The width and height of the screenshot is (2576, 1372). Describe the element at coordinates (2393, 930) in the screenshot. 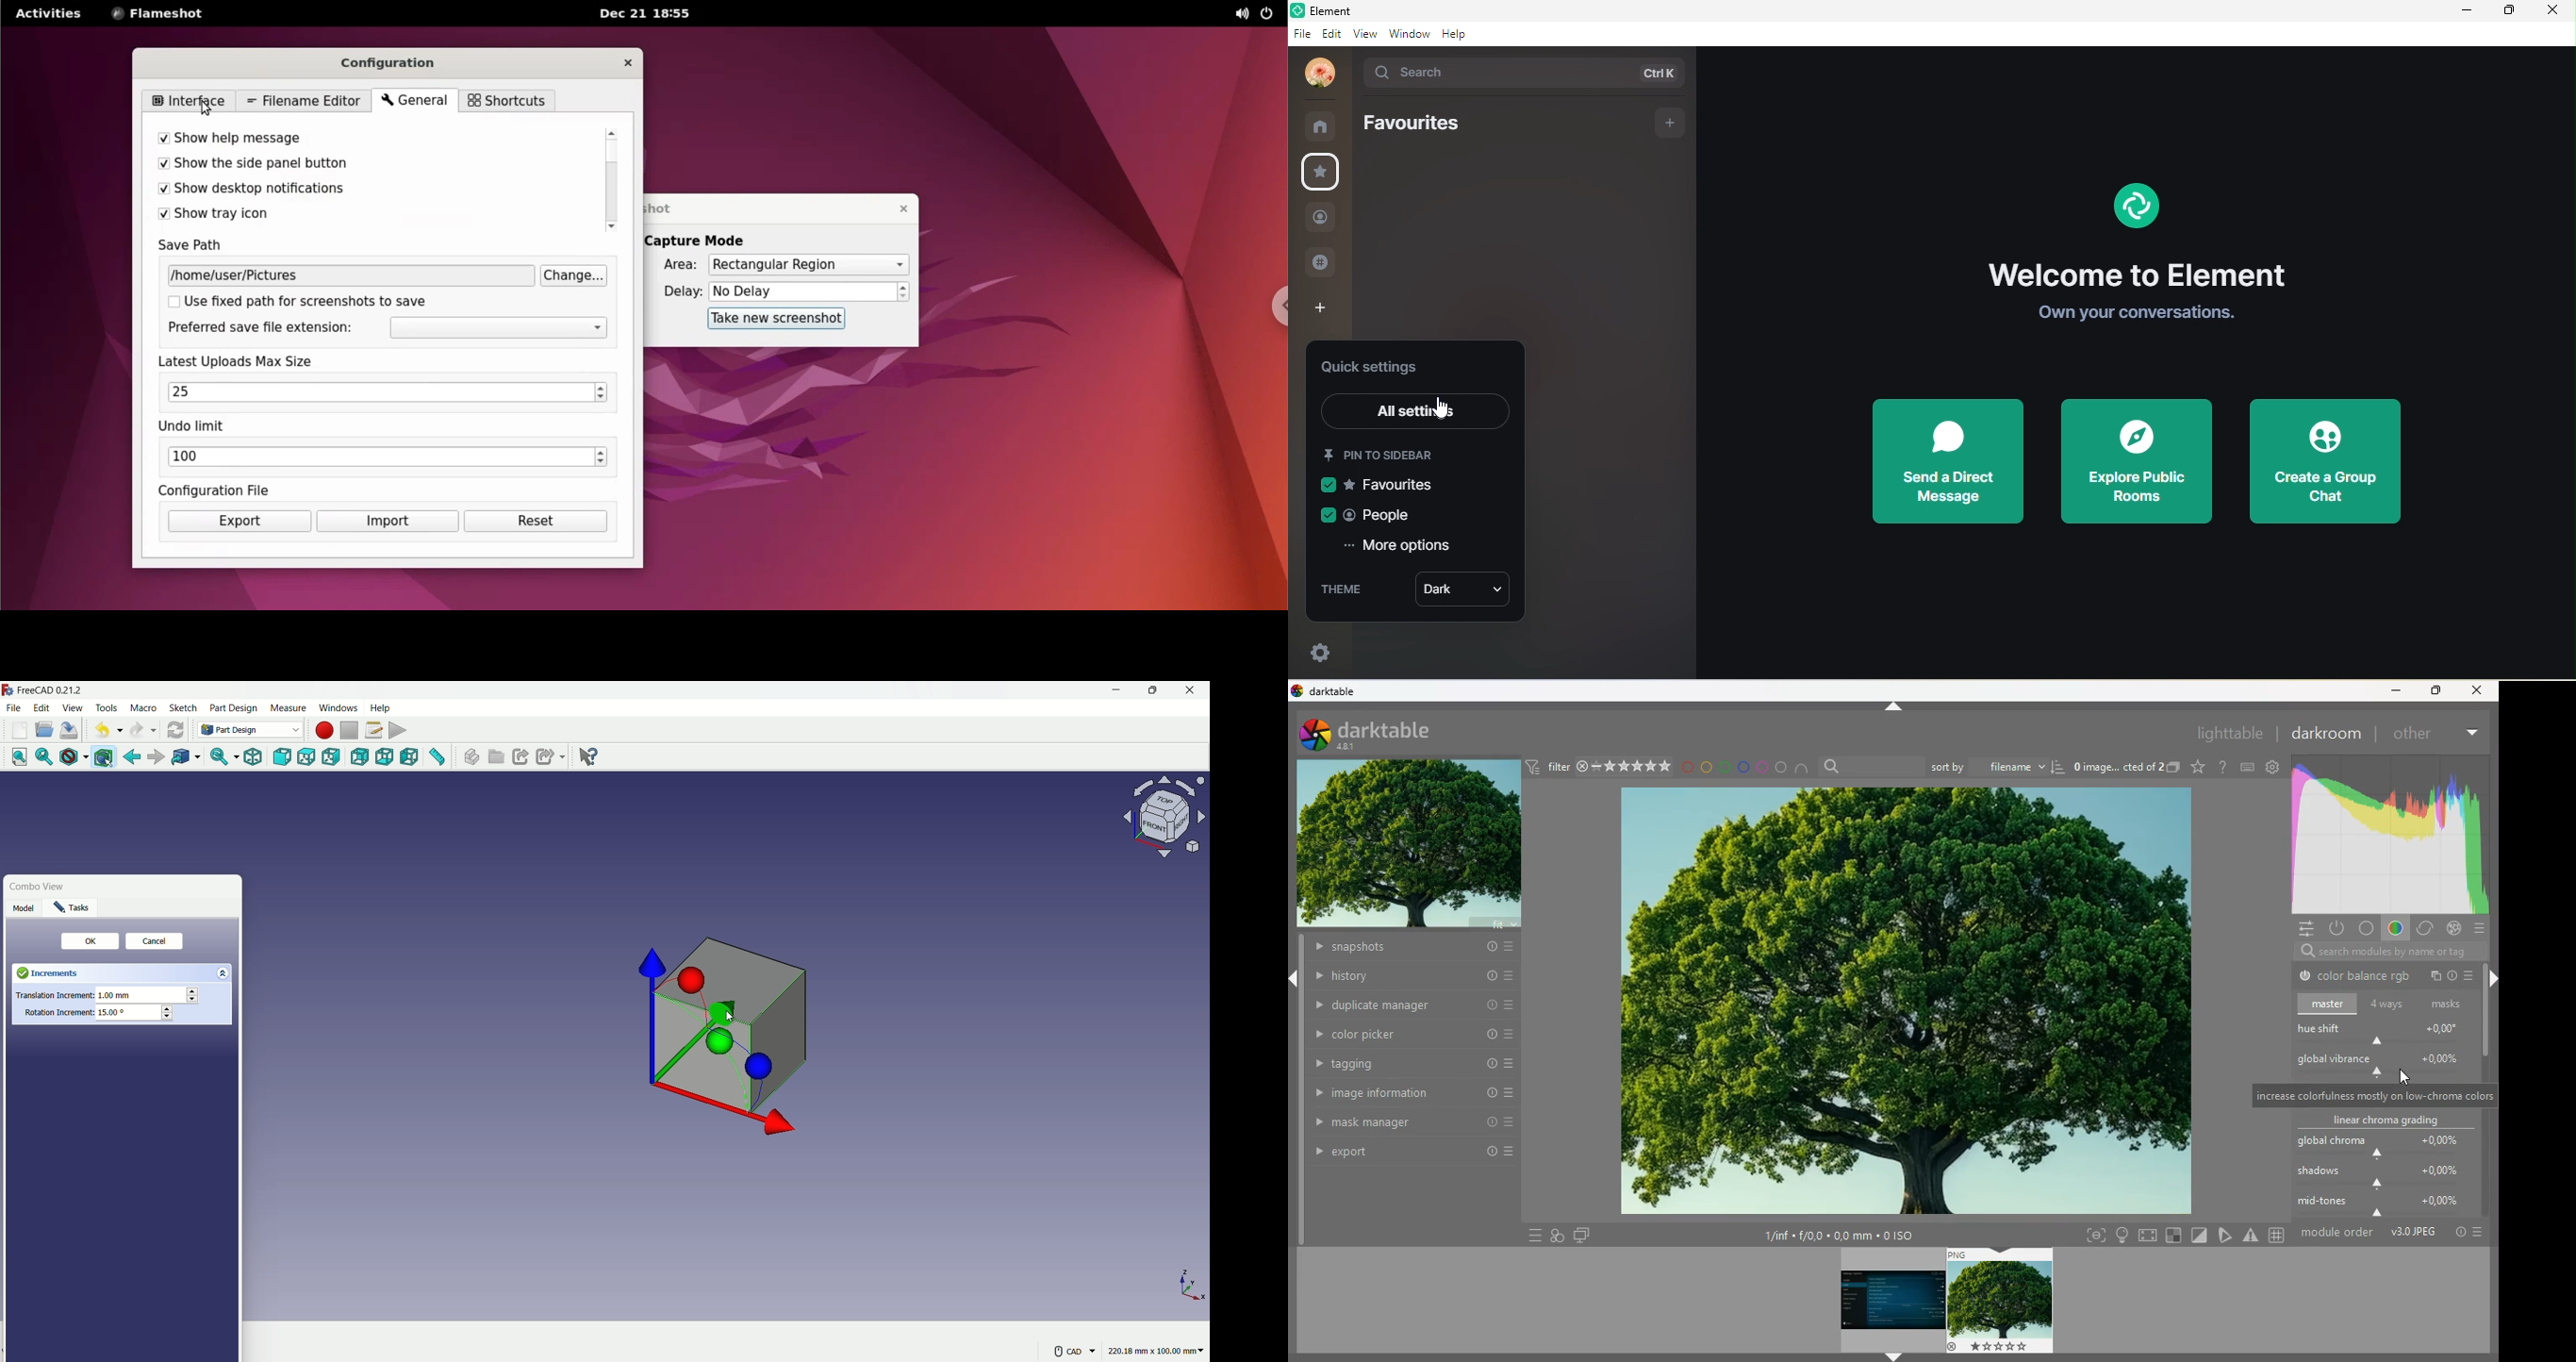

I see `color` at that location.